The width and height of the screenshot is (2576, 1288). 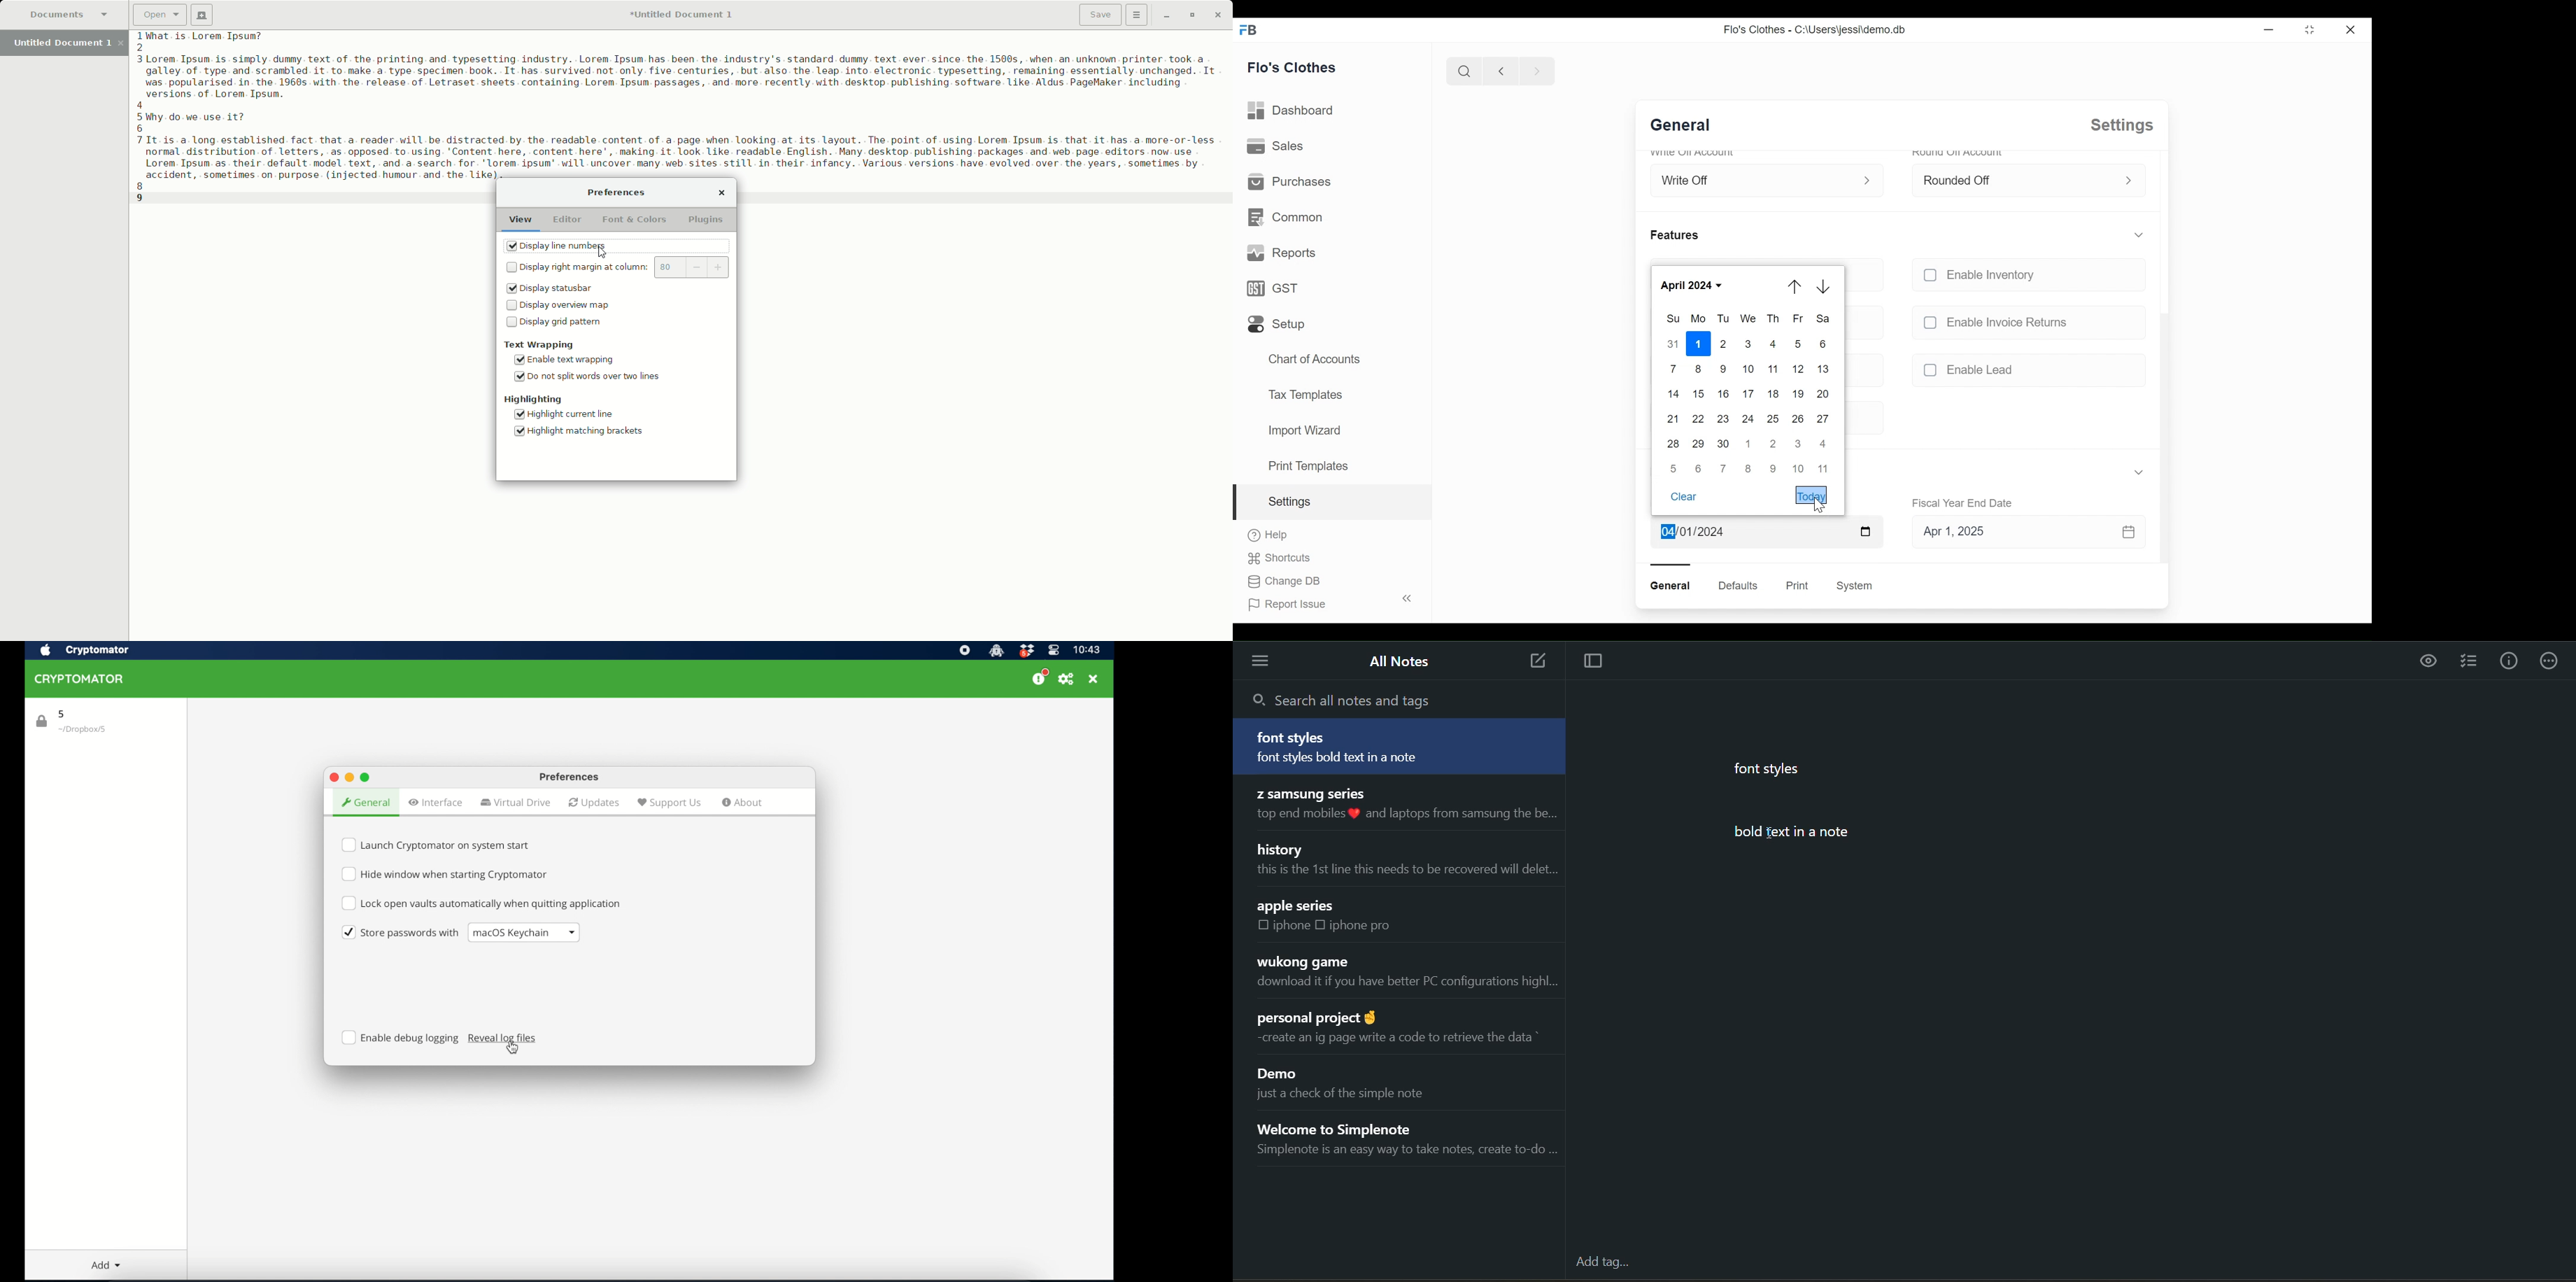 I want to click on Rounded Off, so click(x=2014, y=179).